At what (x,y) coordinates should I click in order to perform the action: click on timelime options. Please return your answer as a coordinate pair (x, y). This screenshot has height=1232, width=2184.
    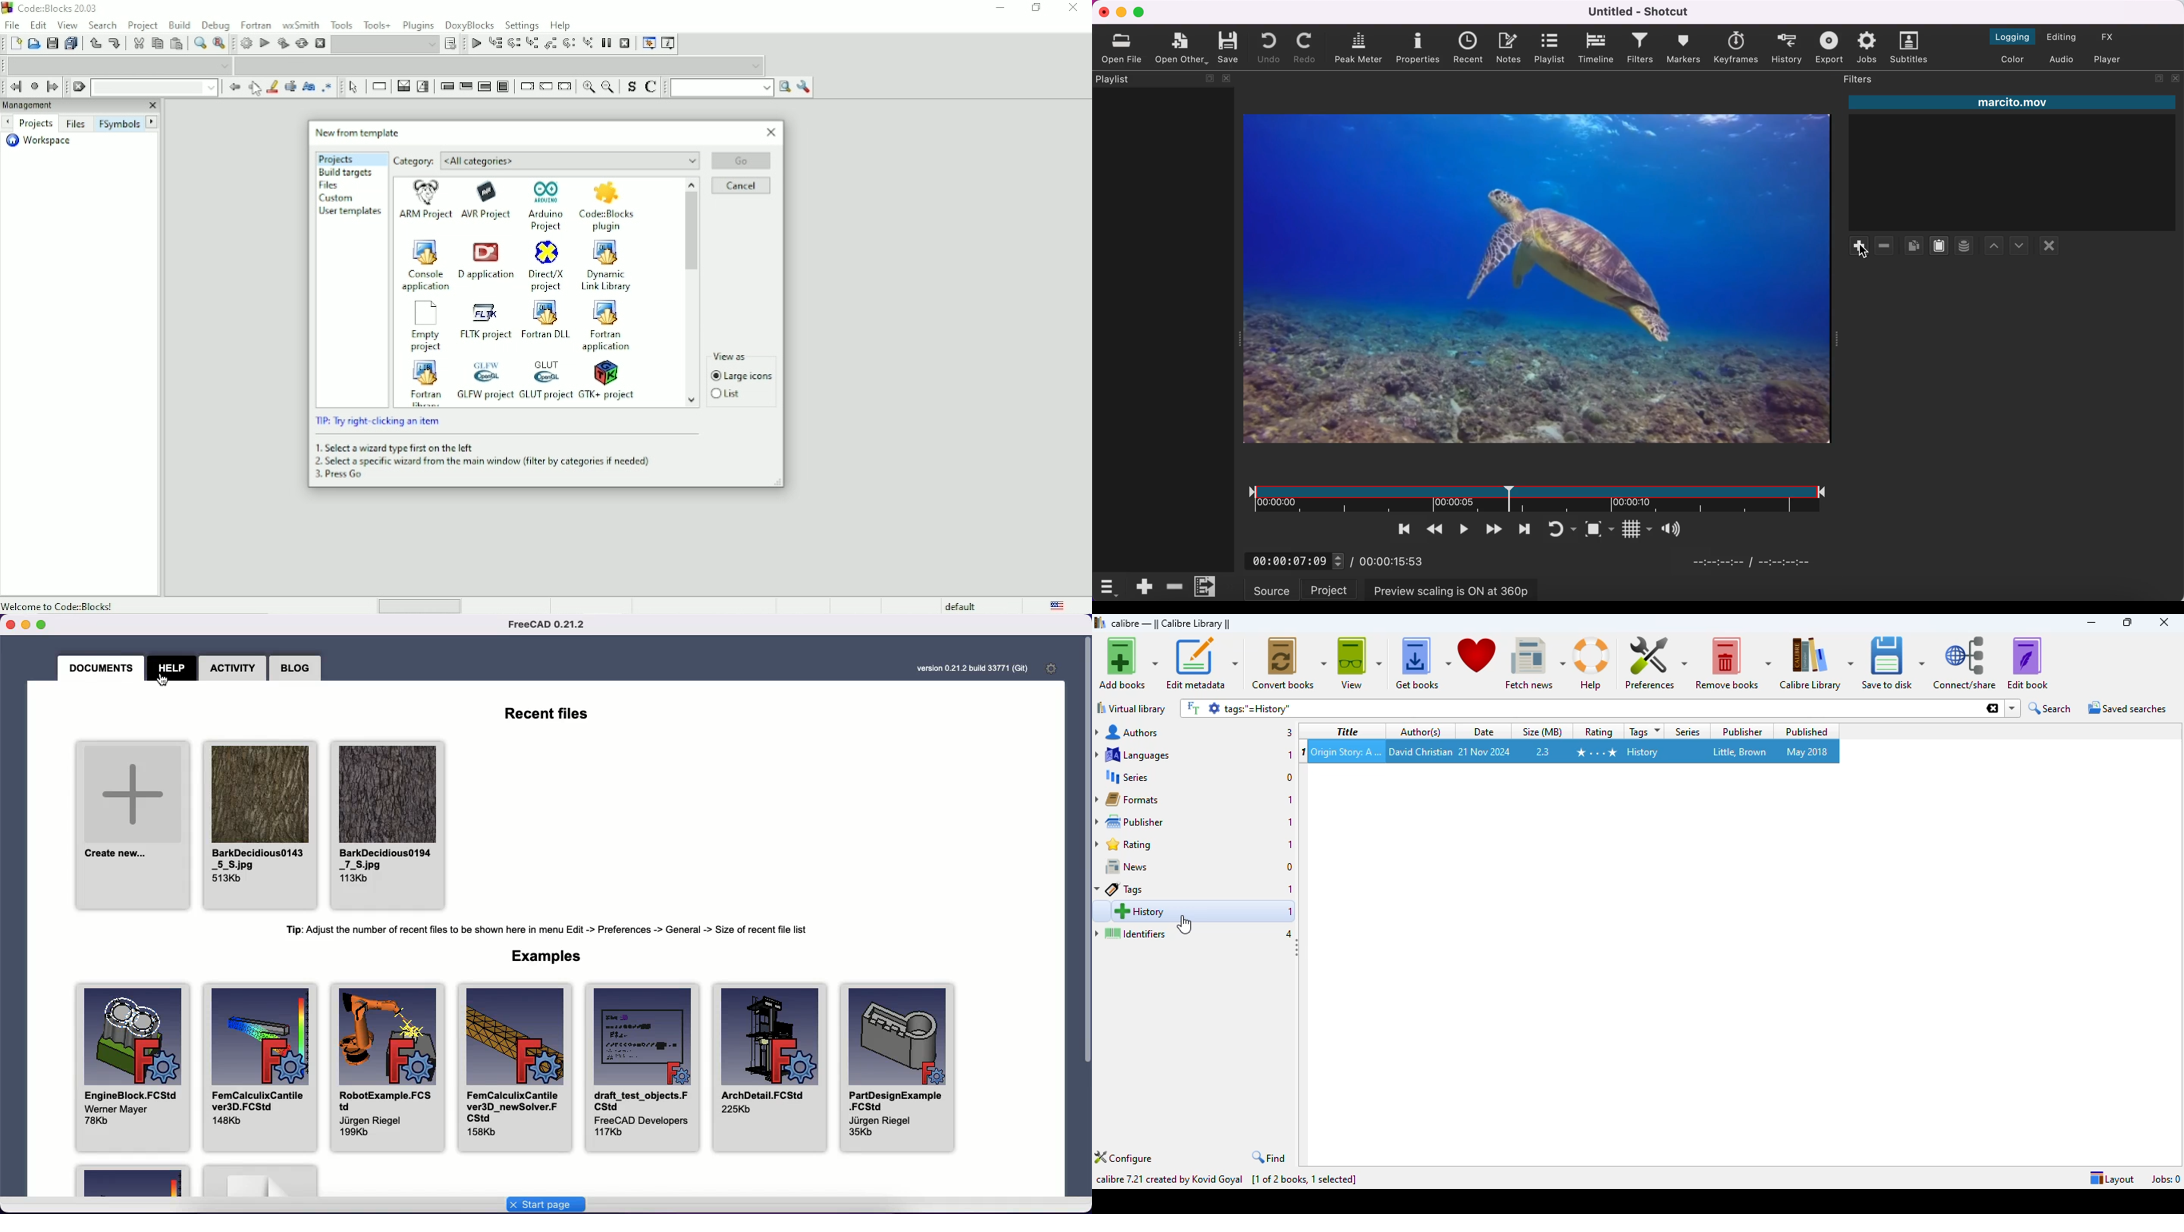
    Looking at the image, I should click on (1110, 588).